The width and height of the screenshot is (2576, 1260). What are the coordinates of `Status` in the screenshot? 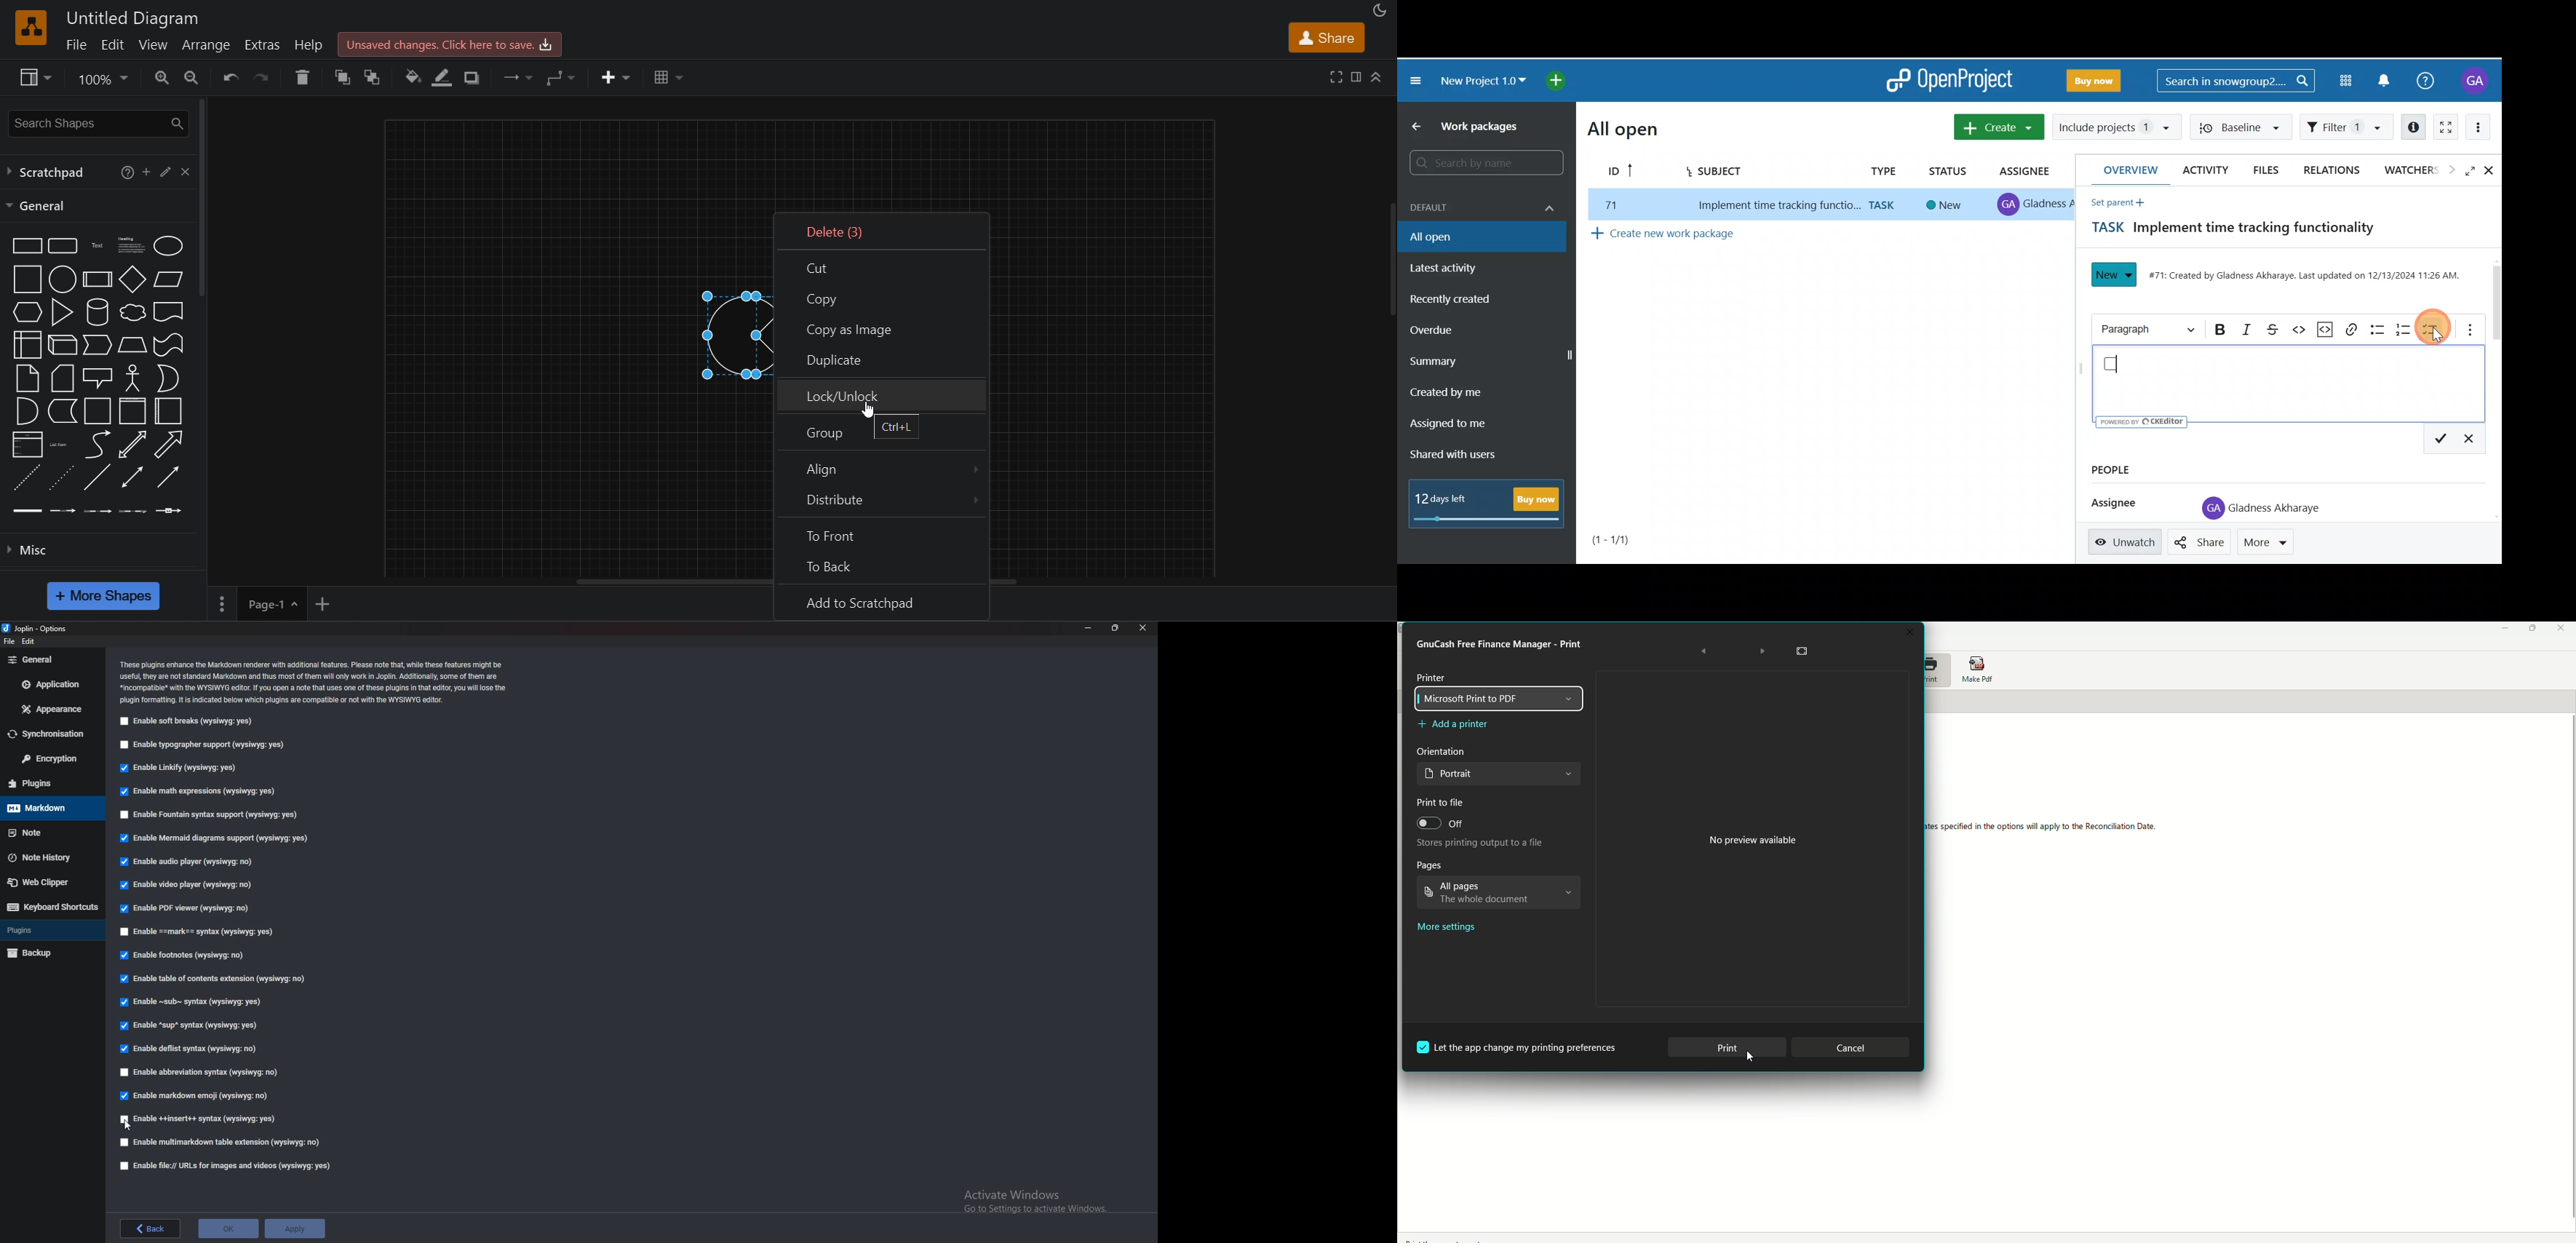 It's located at (1949, 169).